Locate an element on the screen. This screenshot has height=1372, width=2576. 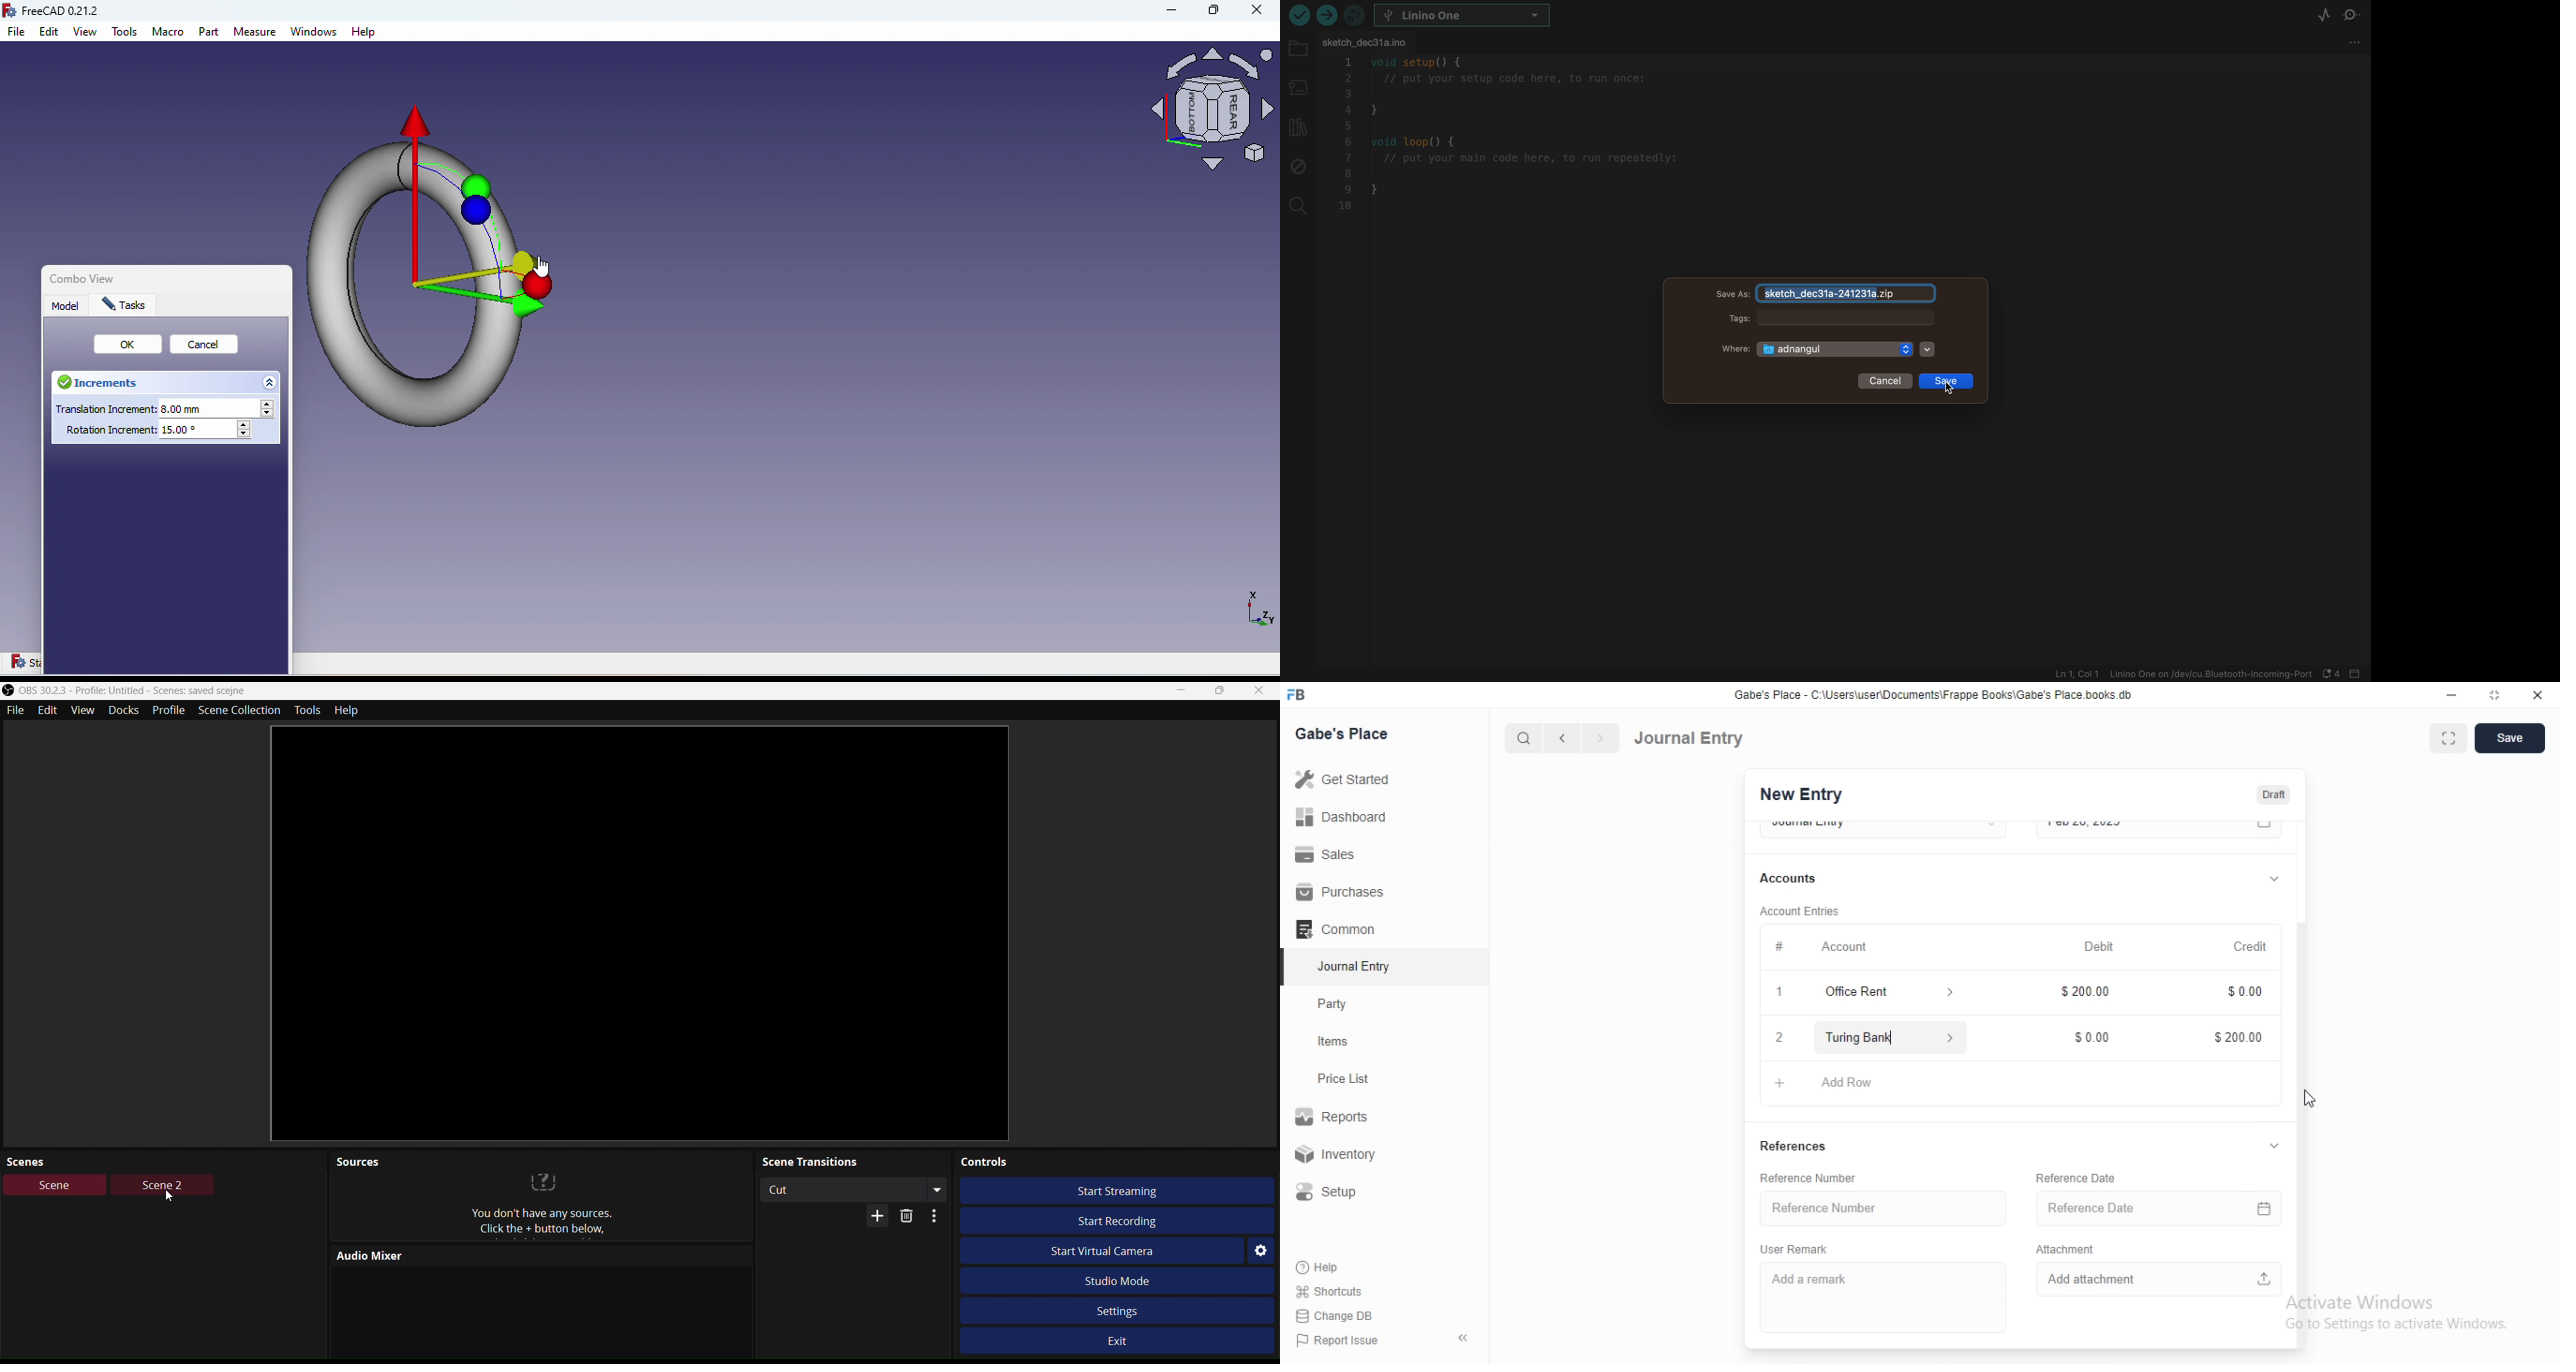
Start Recording is located at coordinates (1119, 1220).